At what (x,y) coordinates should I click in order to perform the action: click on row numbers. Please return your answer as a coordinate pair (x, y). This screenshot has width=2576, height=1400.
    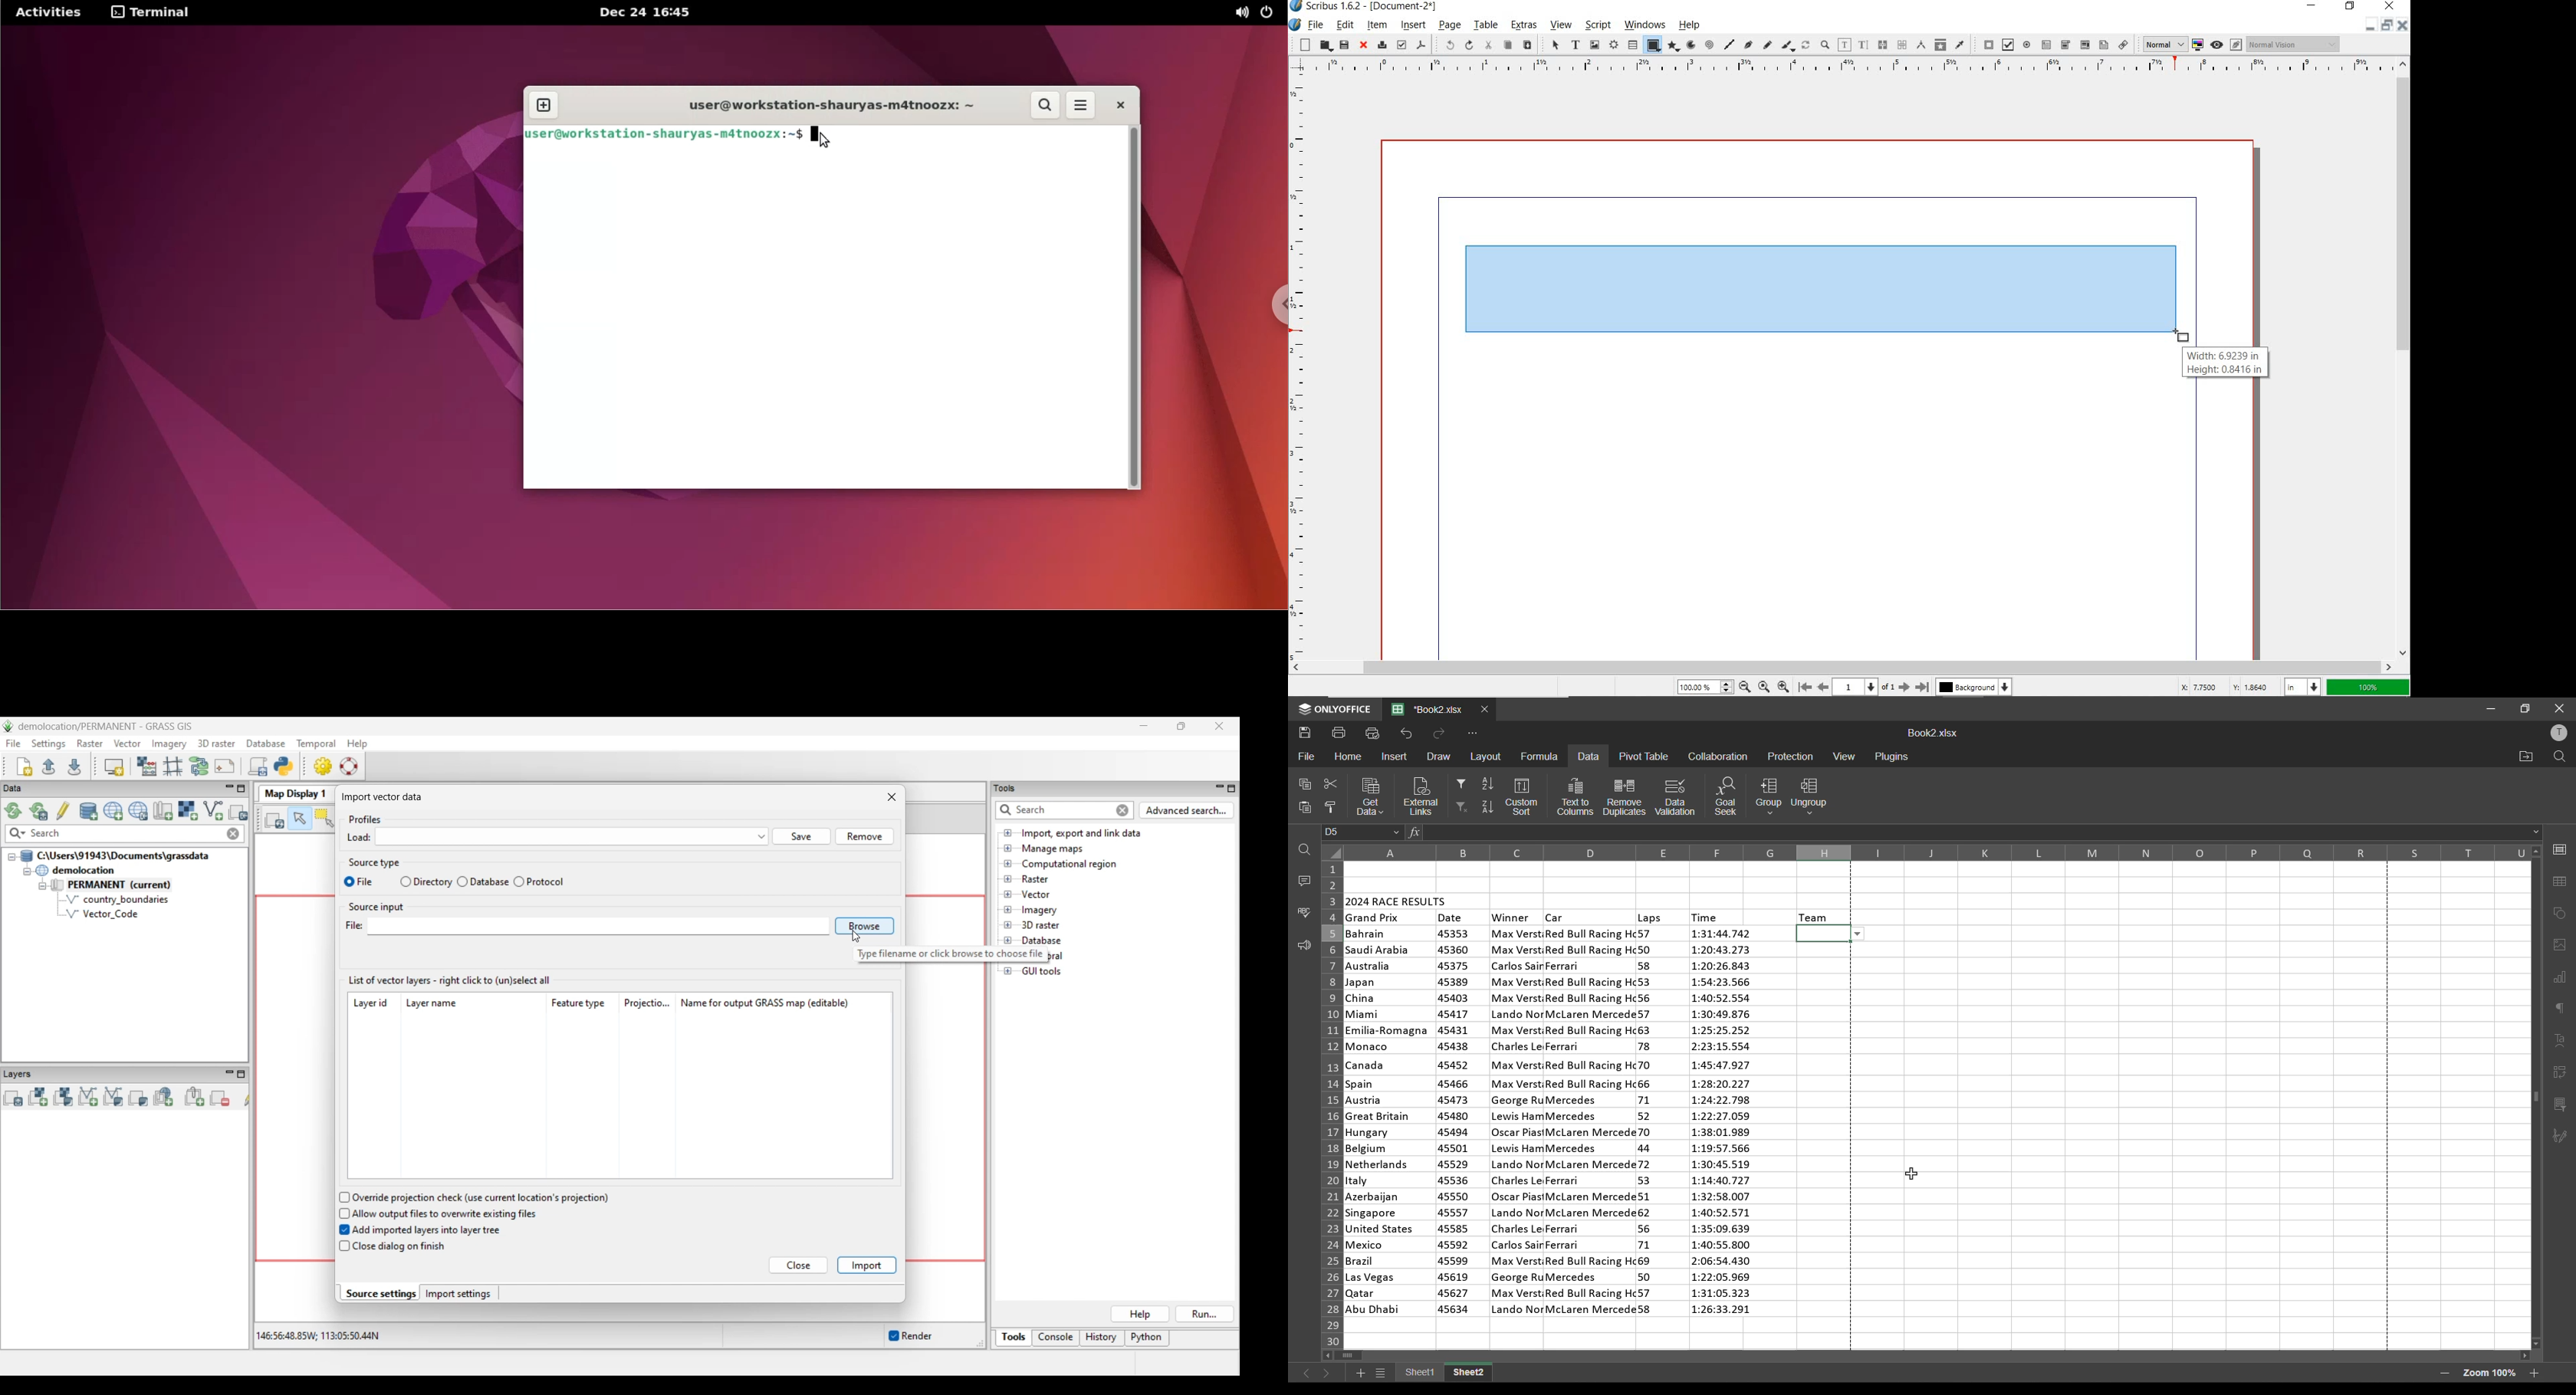
    Looking at the image, I should click on (1329, 1103).